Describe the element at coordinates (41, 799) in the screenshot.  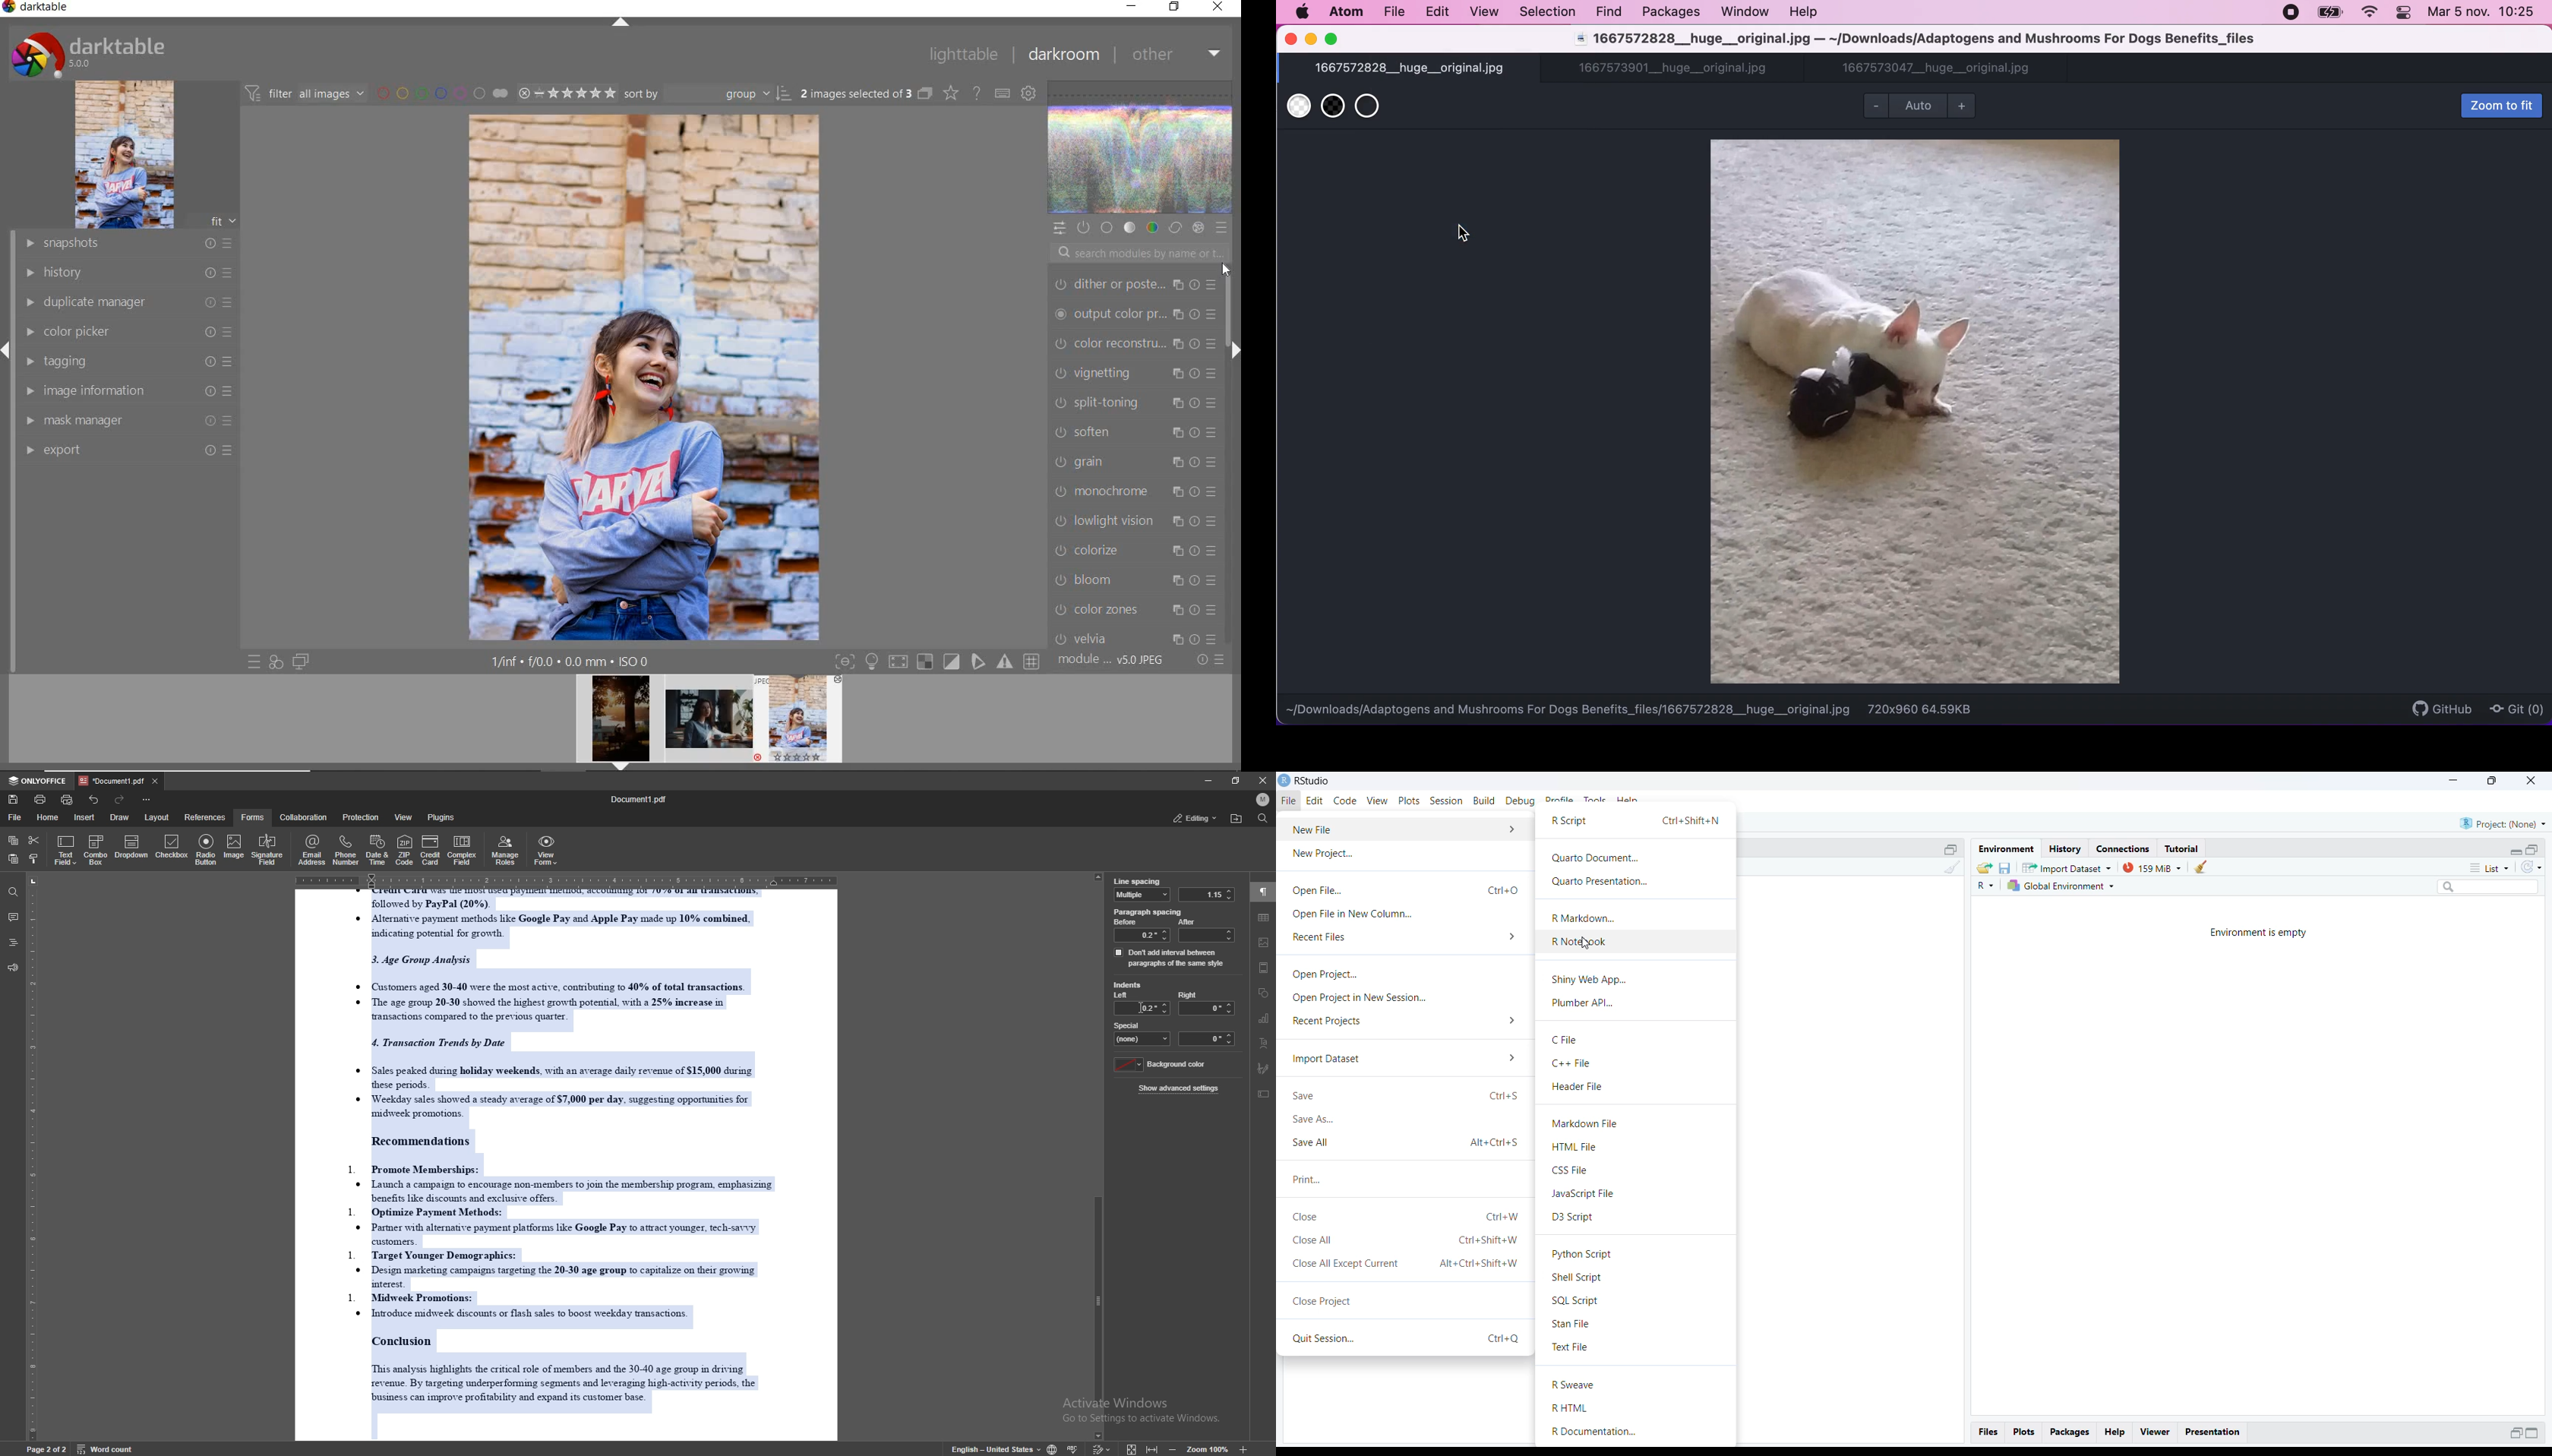
I see `print` at that location.